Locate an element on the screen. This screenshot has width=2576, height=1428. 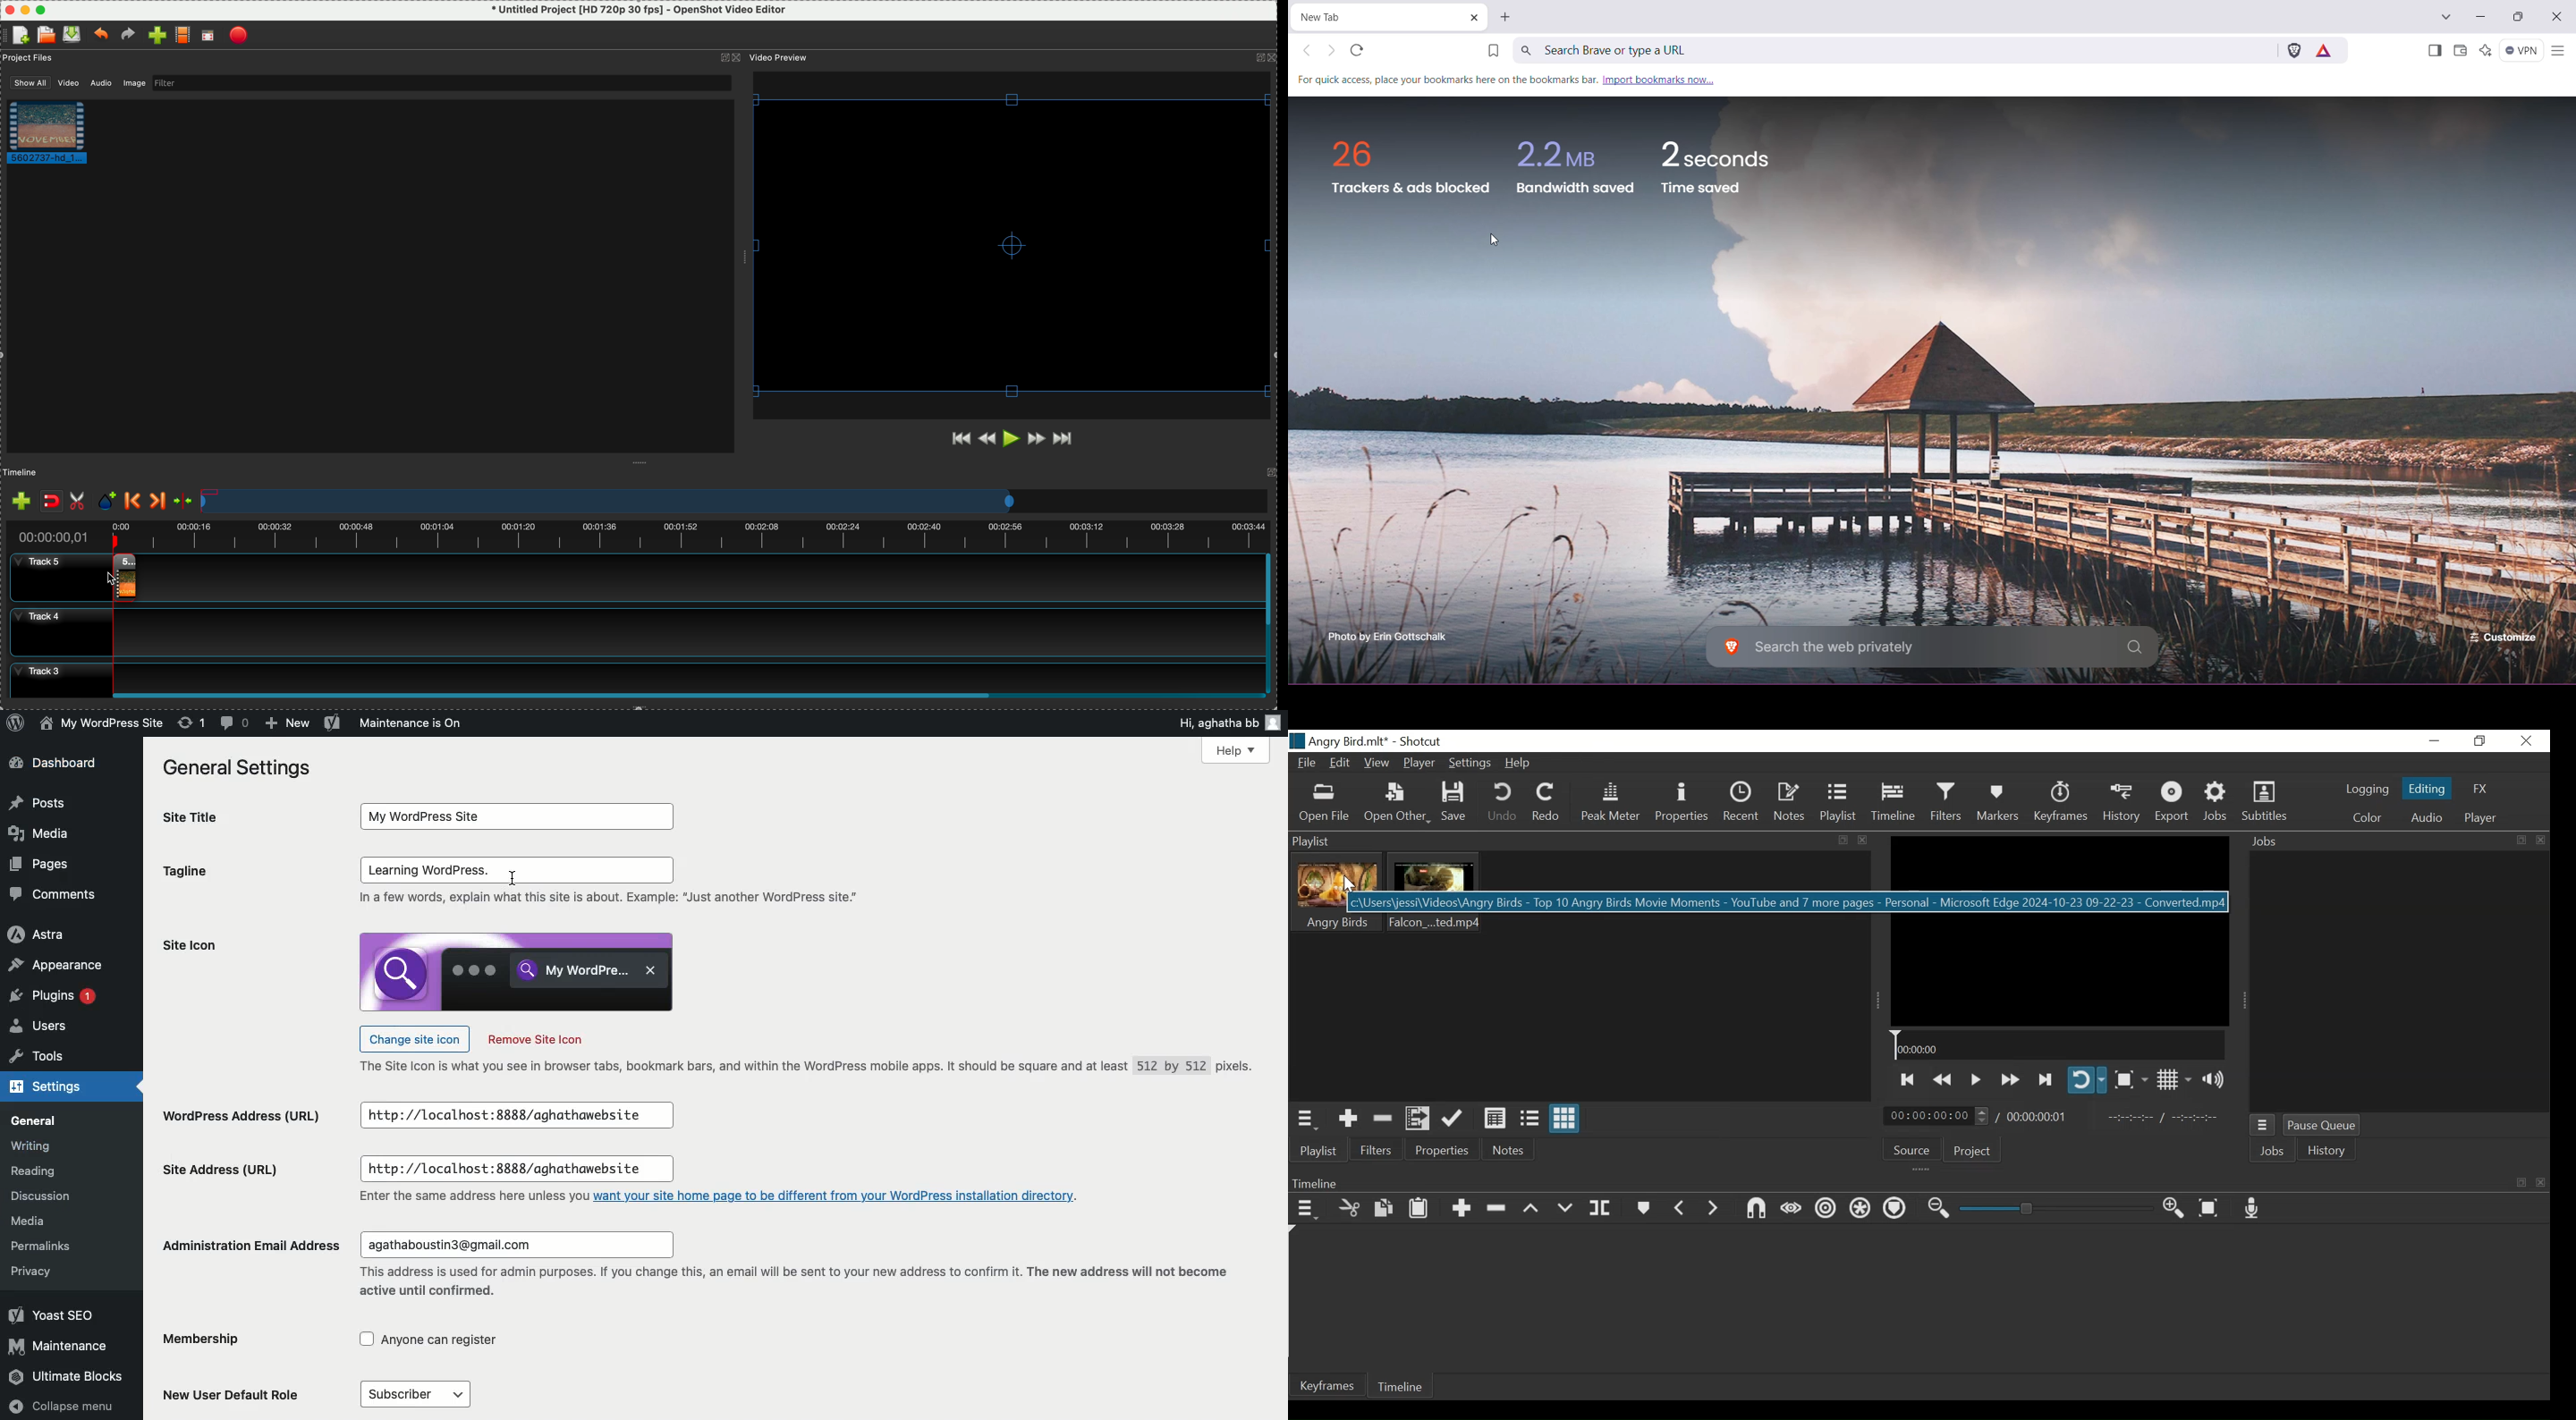
Ripple all tracks is located at coordinates (1859, 1209).